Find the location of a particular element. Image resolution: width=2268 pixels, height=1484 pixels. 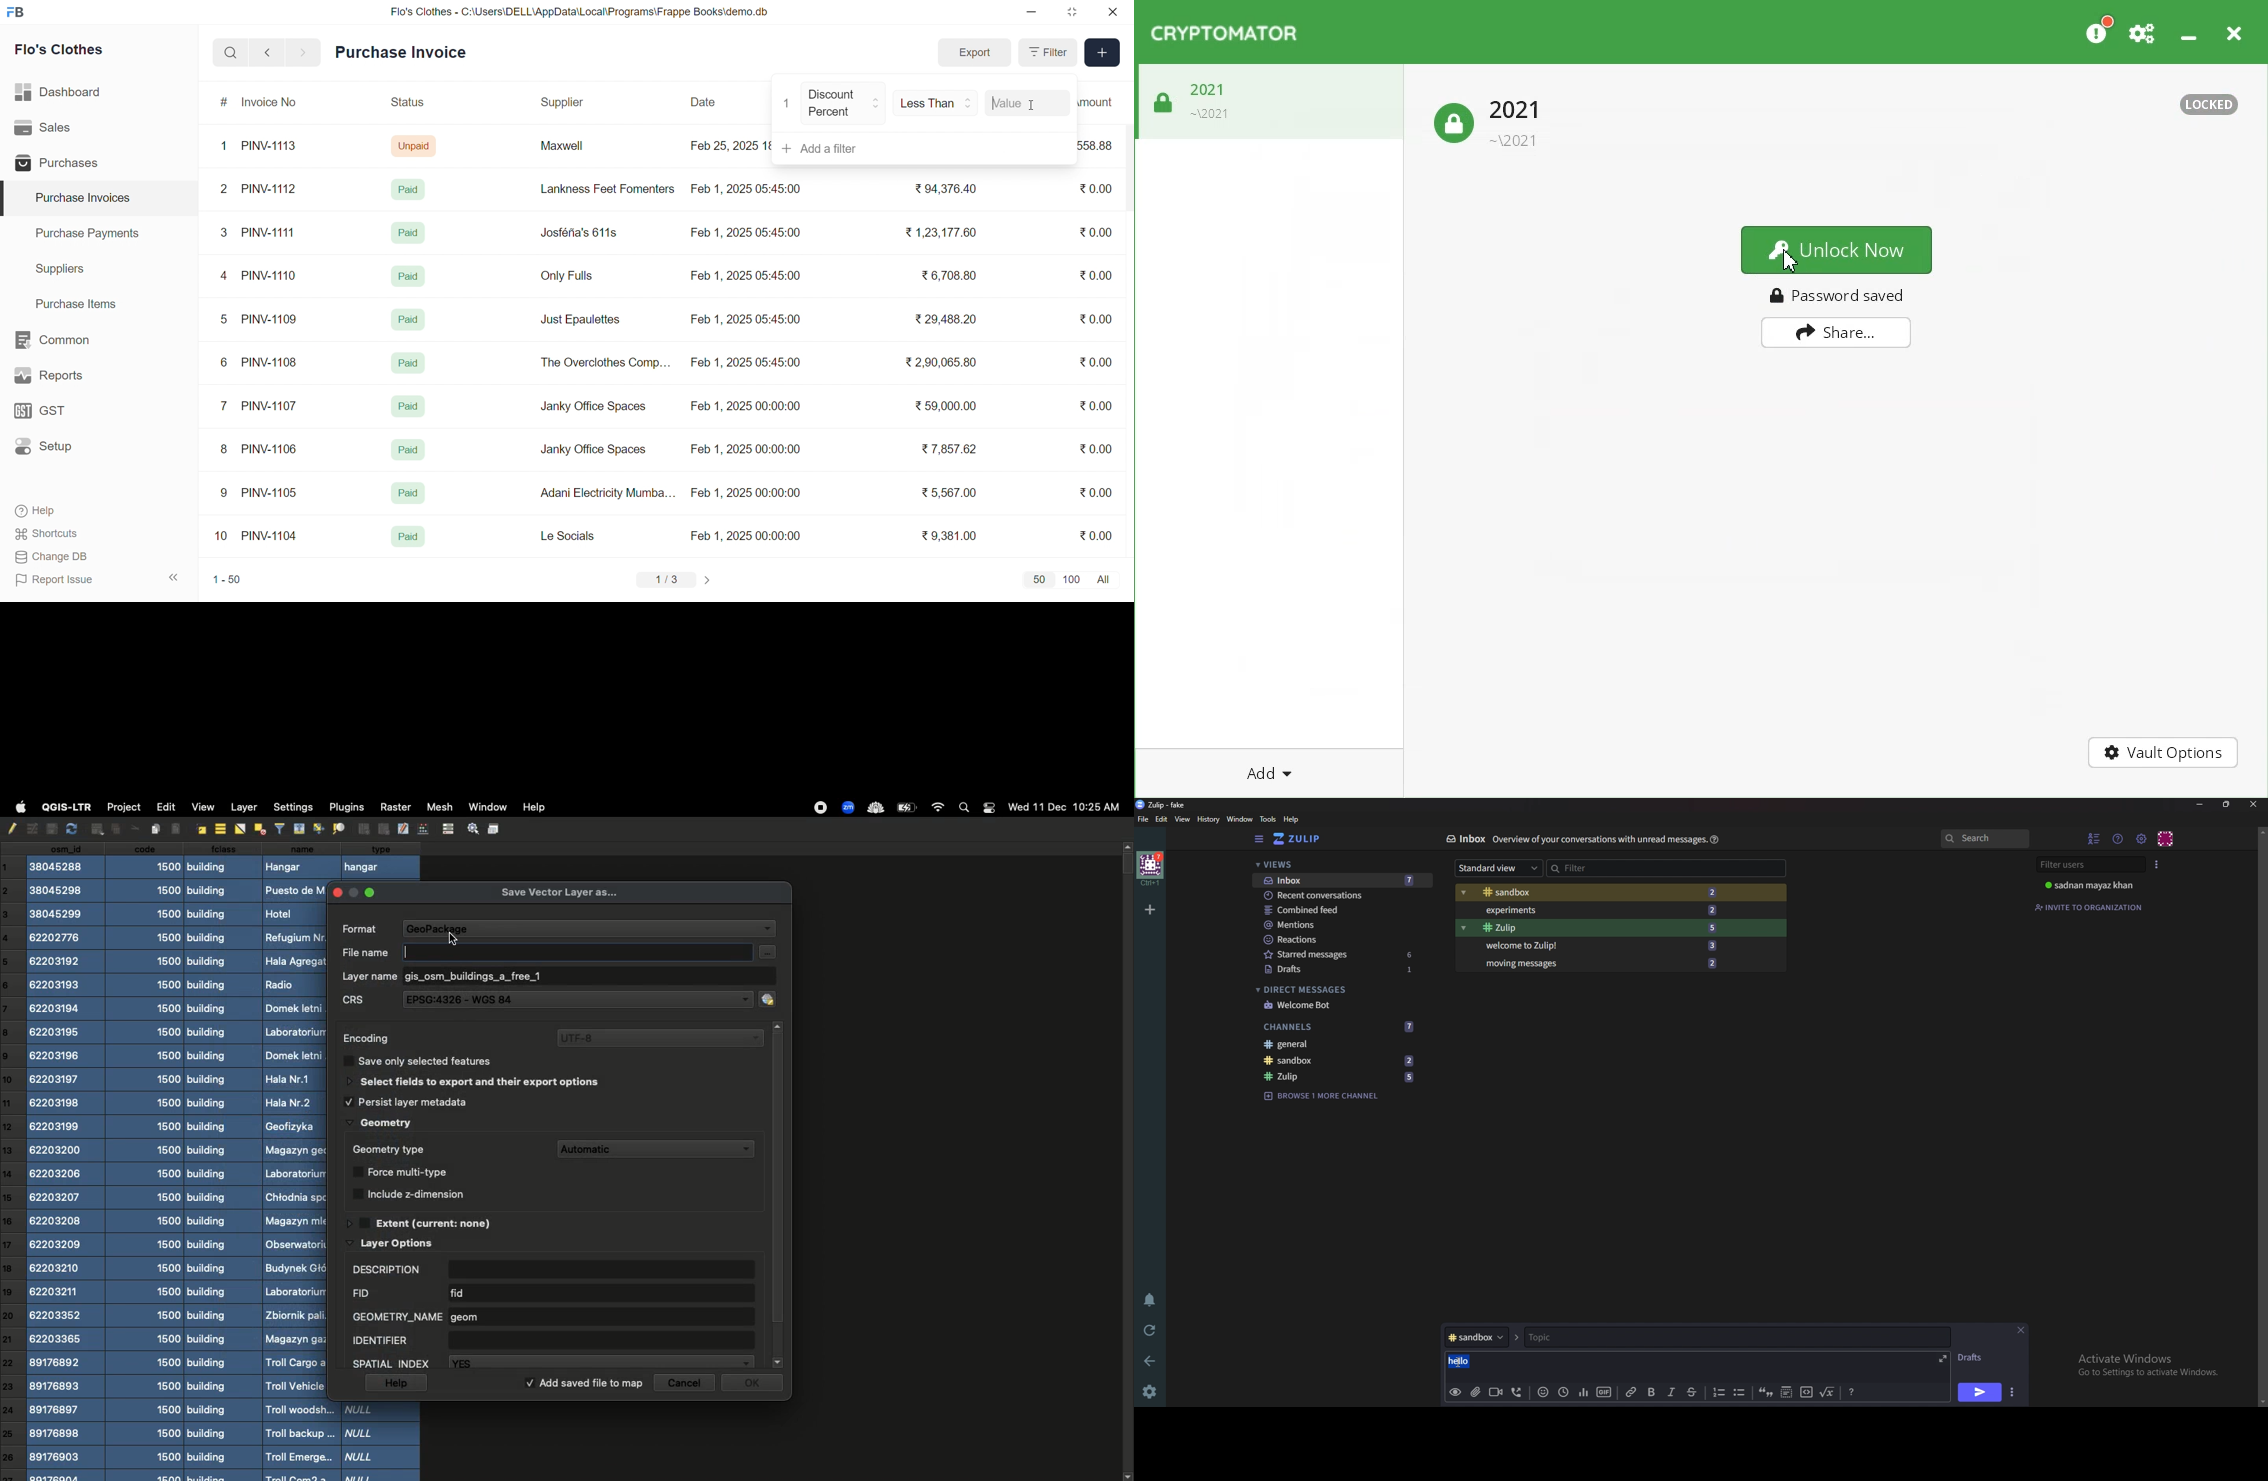

Main menu is located at coordinates (2142, 838).